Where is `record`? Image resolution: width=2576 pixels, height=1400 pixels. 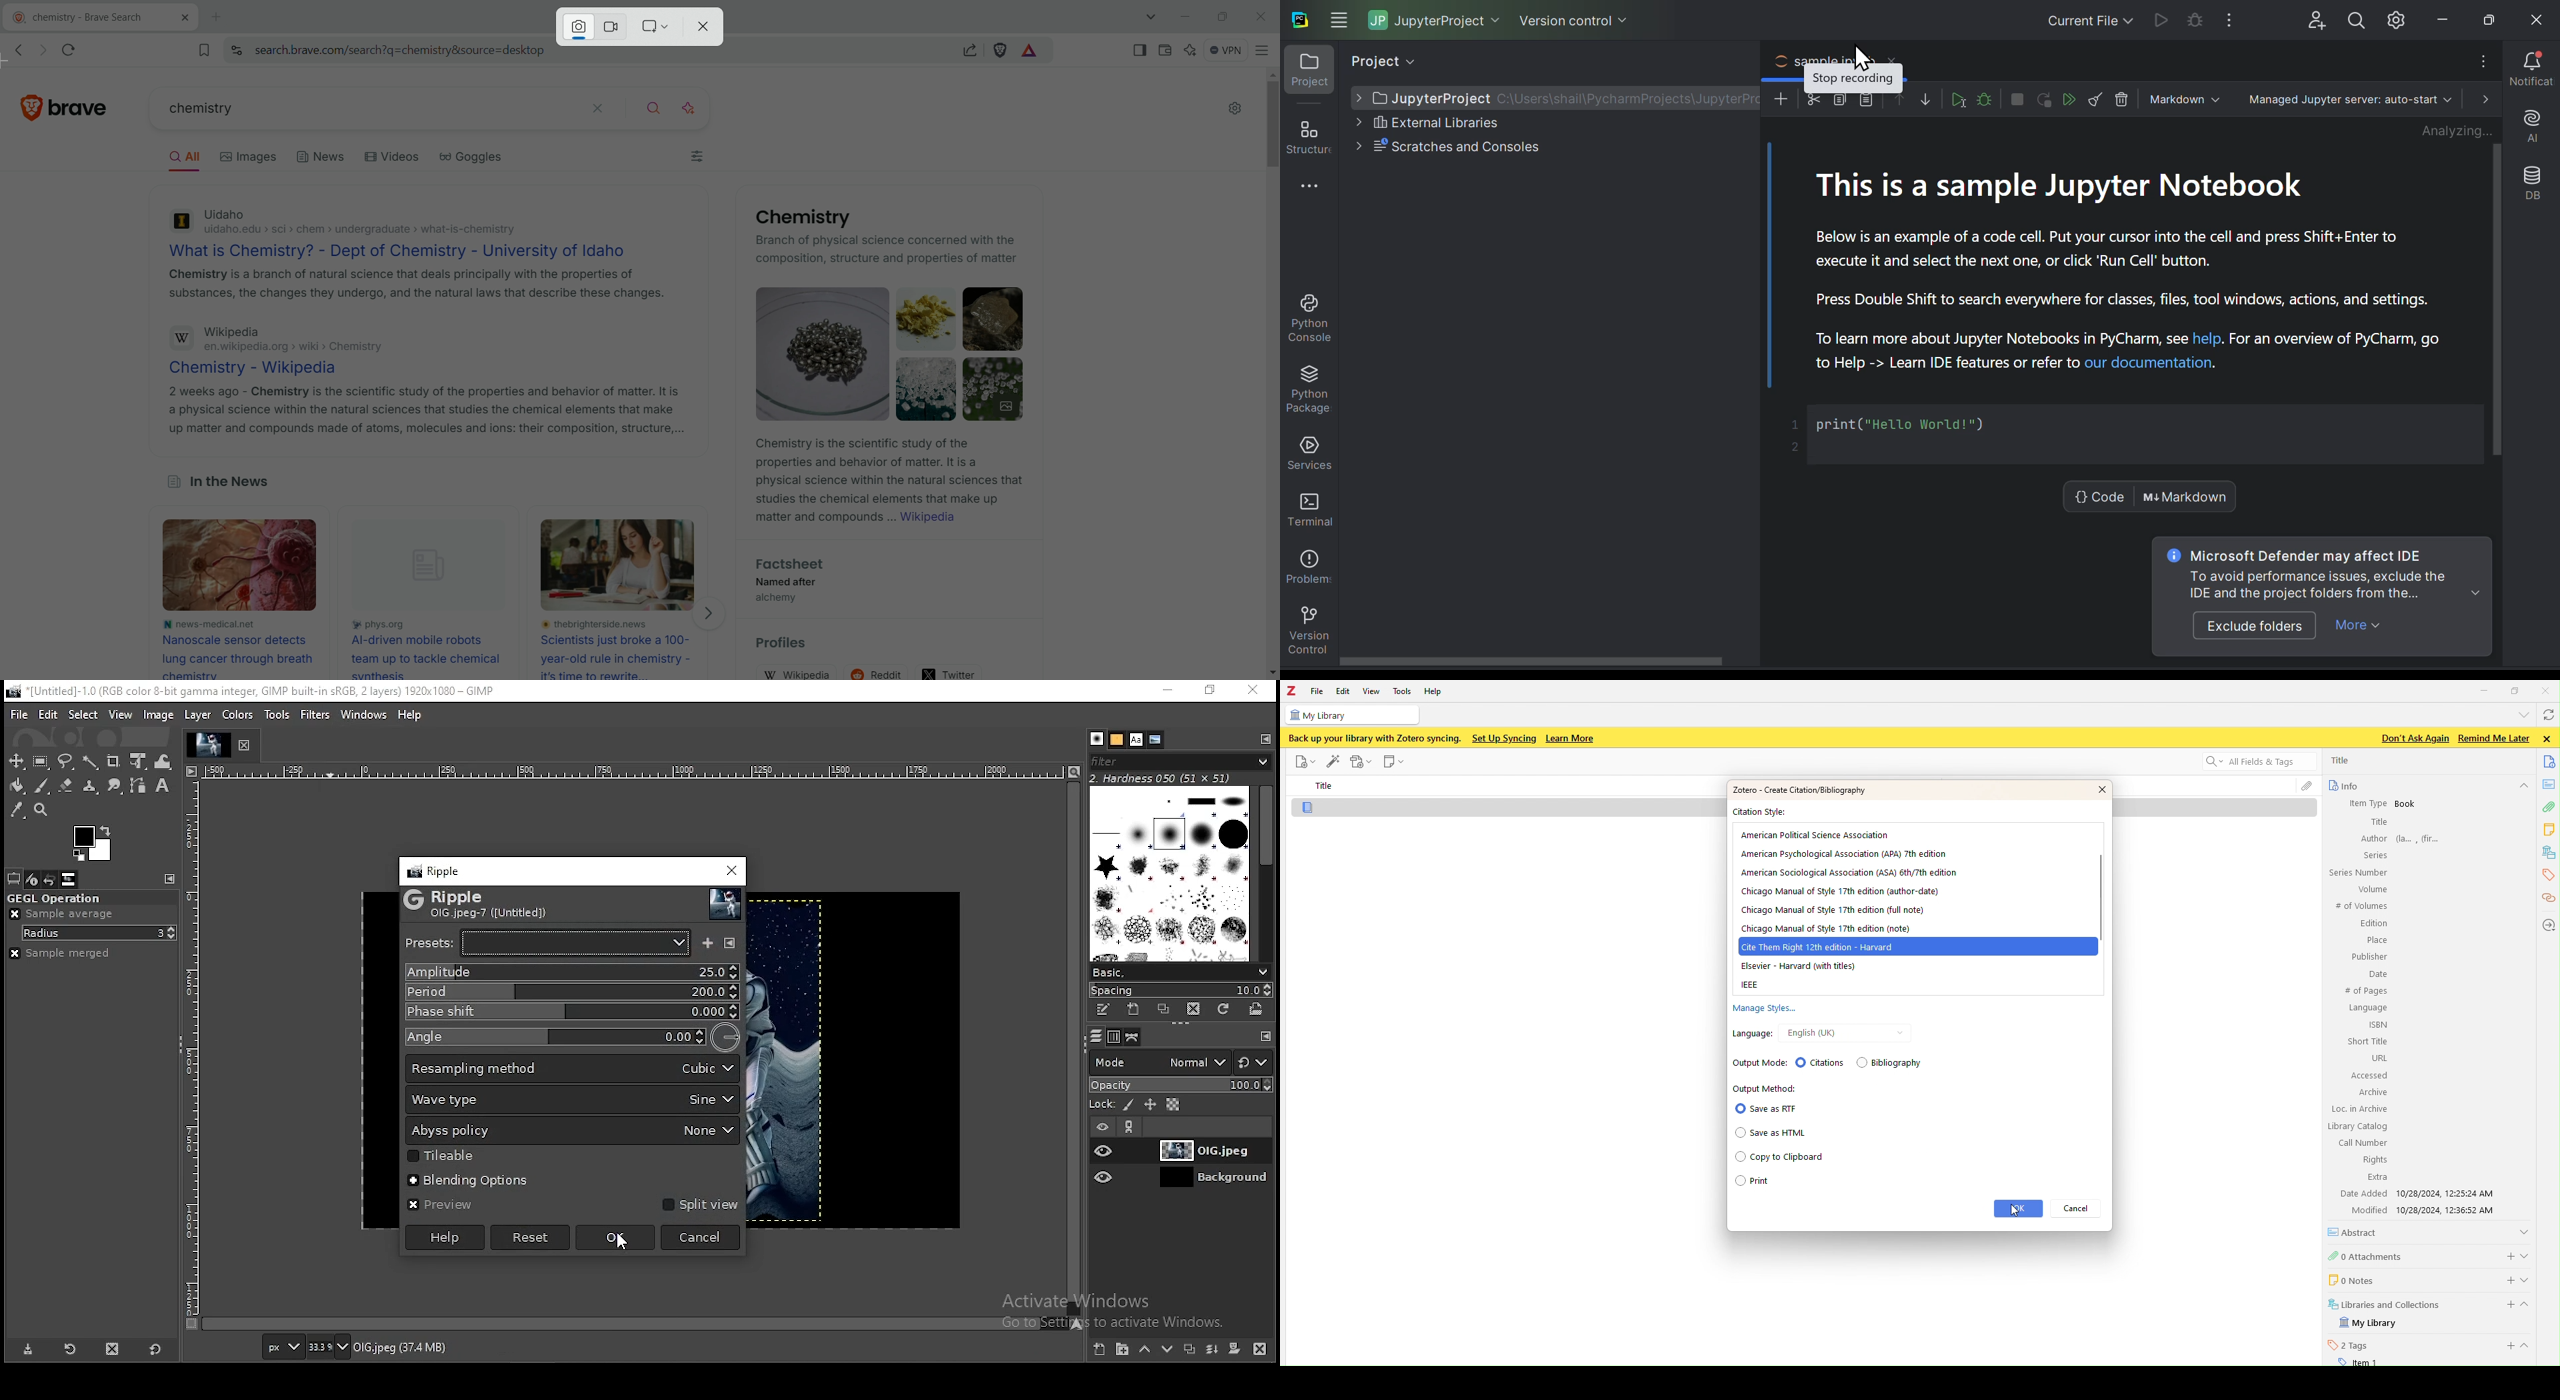 record is located at coordinates (1361, 761).